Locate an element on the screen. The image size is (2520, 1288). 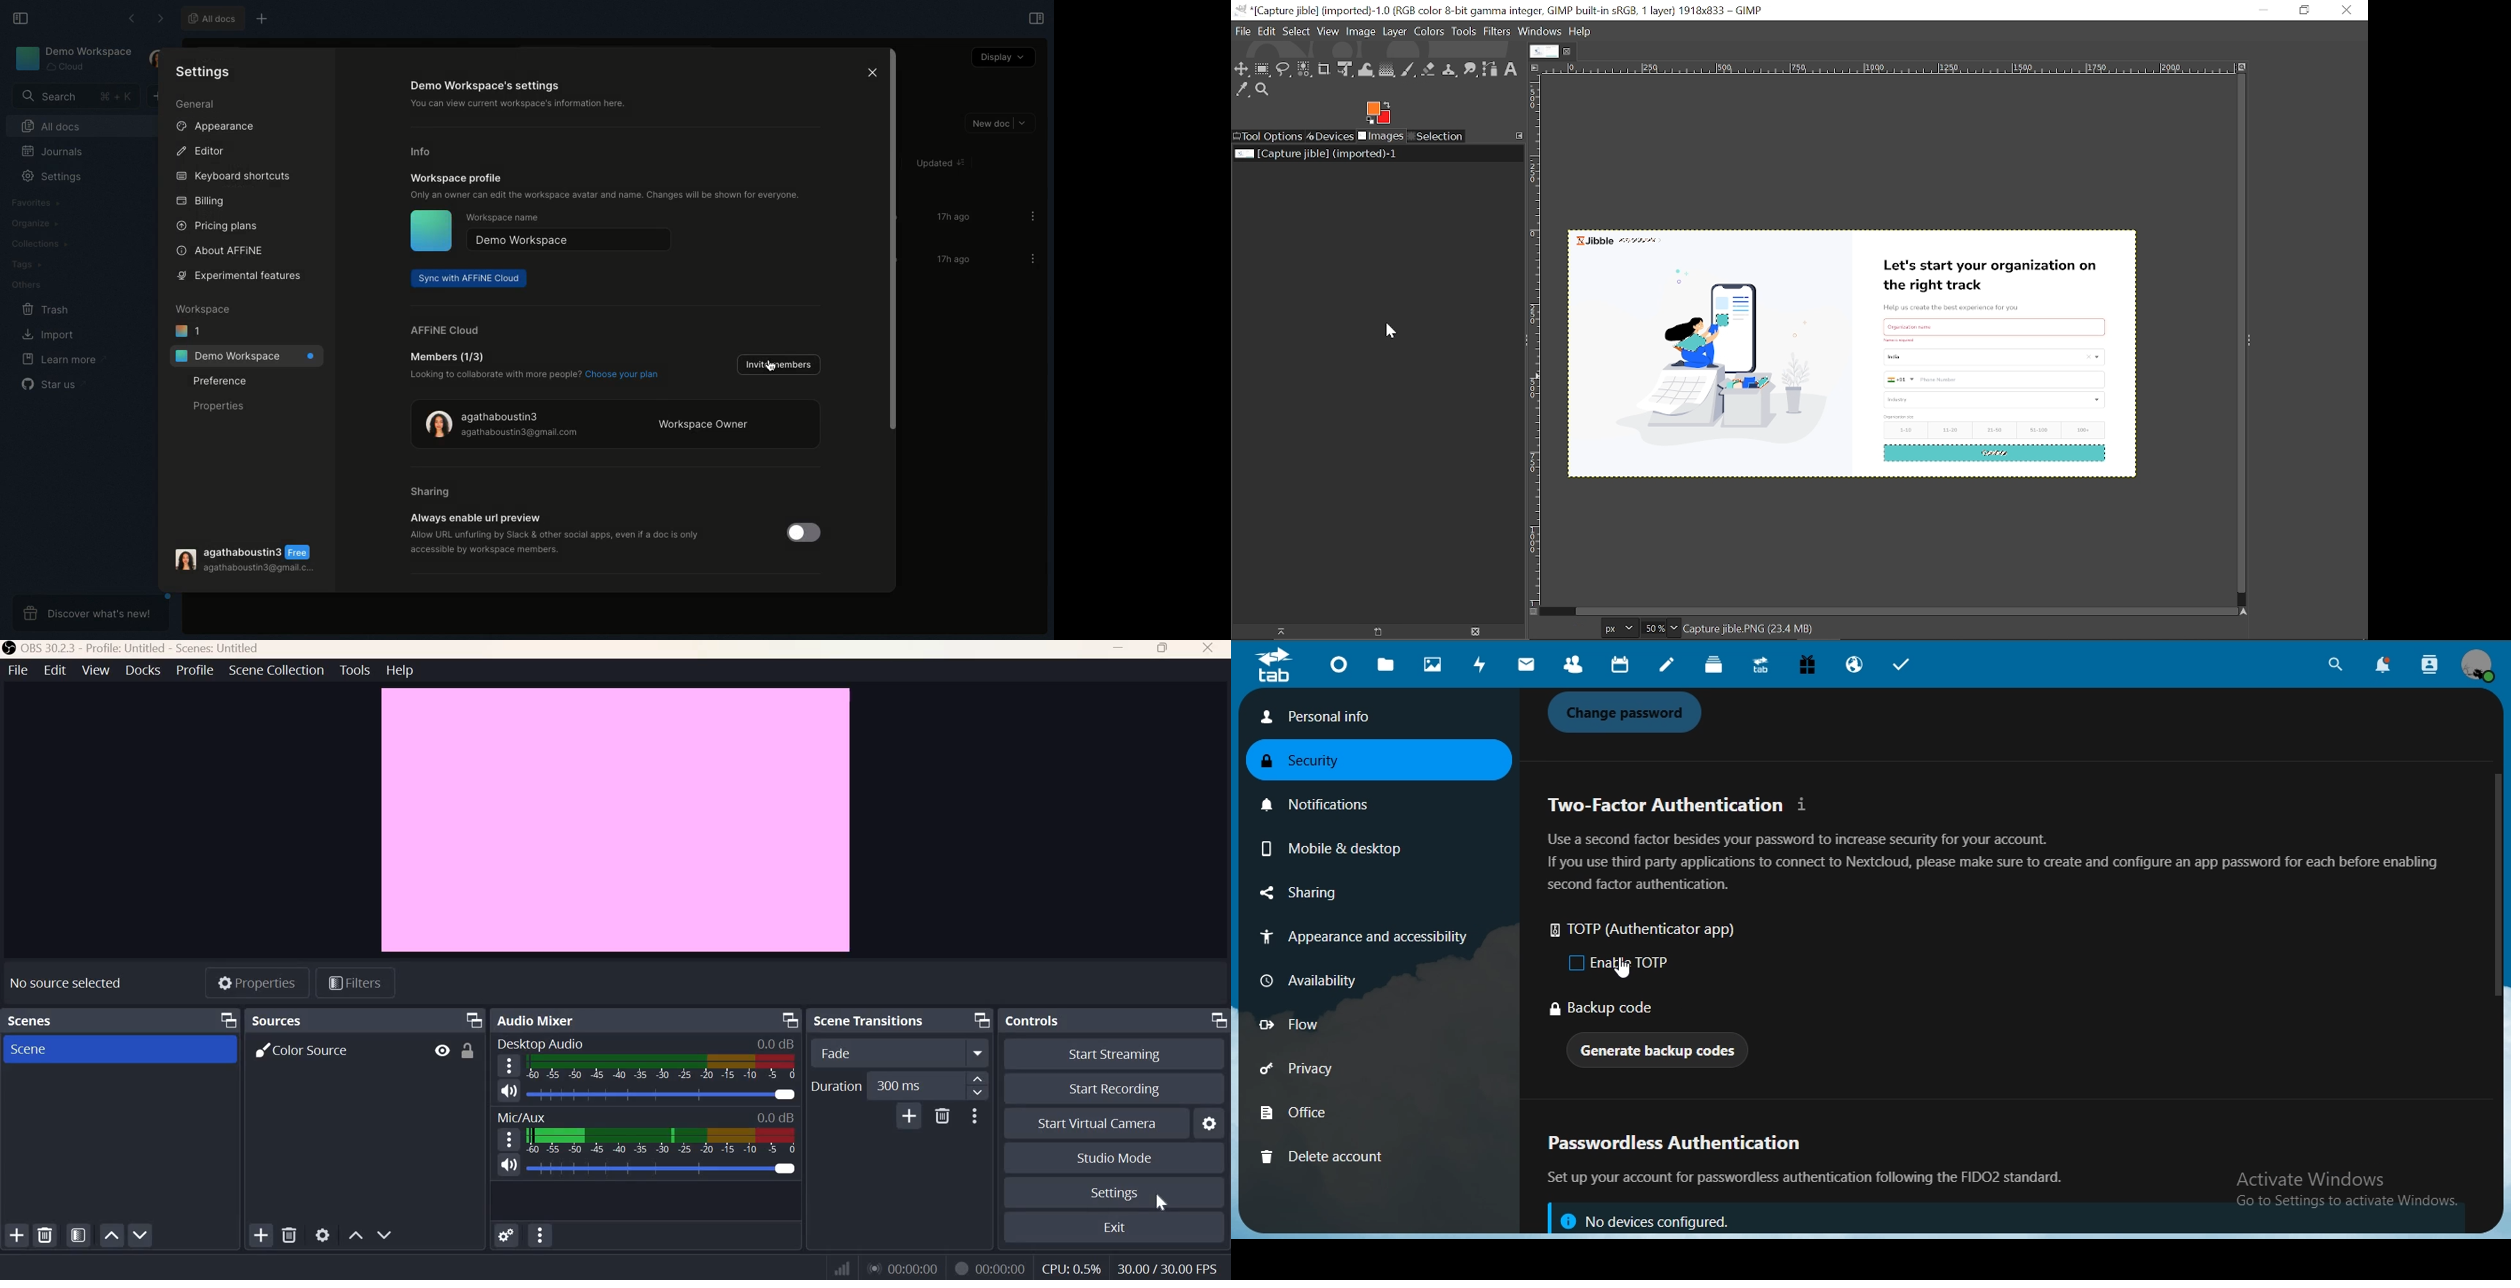
Start recording is located at coordinates (1115, 1088).